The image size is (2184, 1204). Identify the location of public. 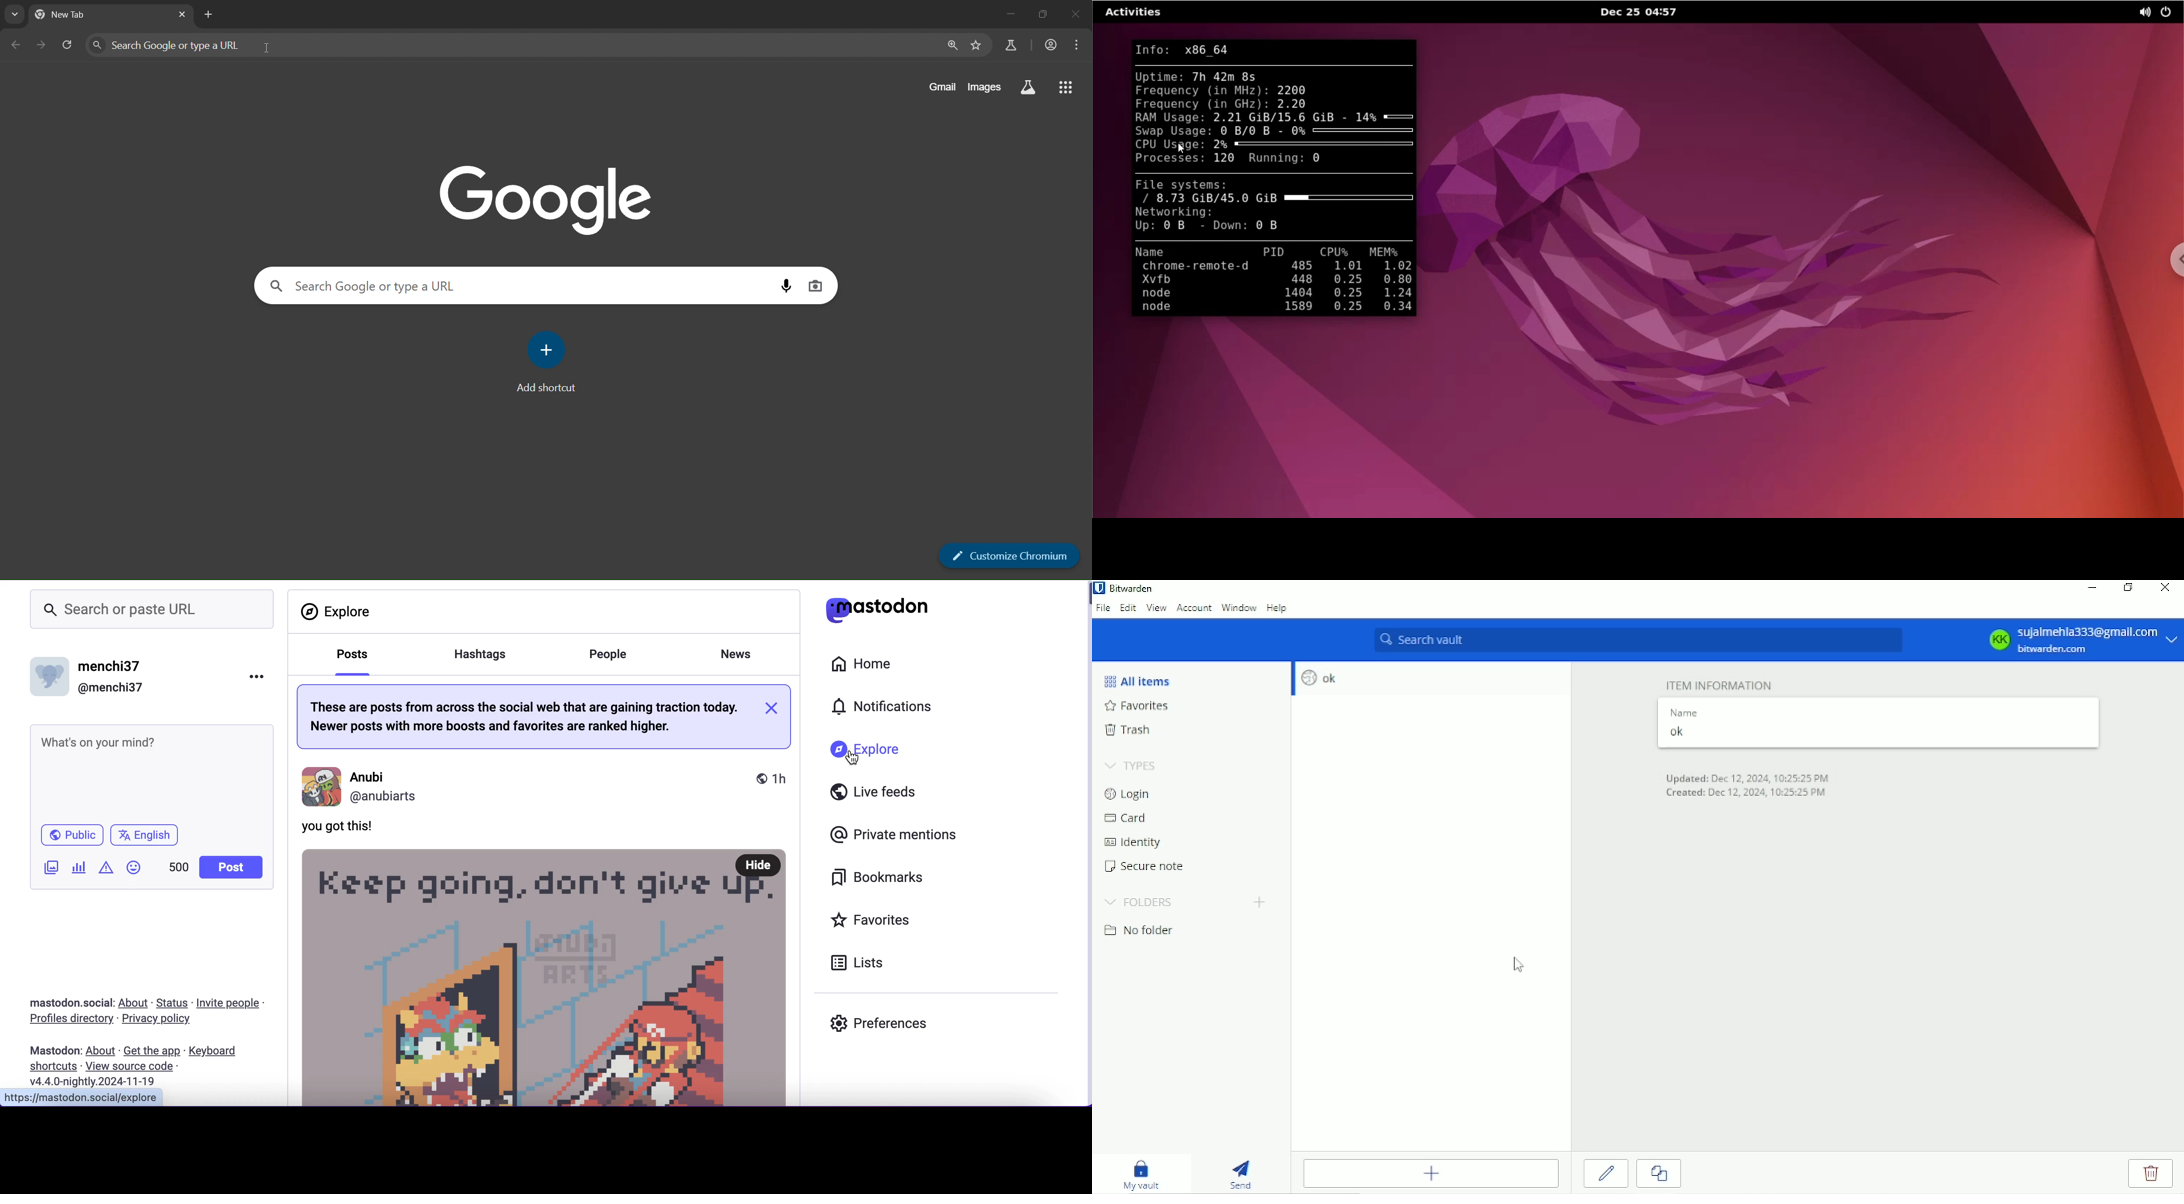
(71, 834).